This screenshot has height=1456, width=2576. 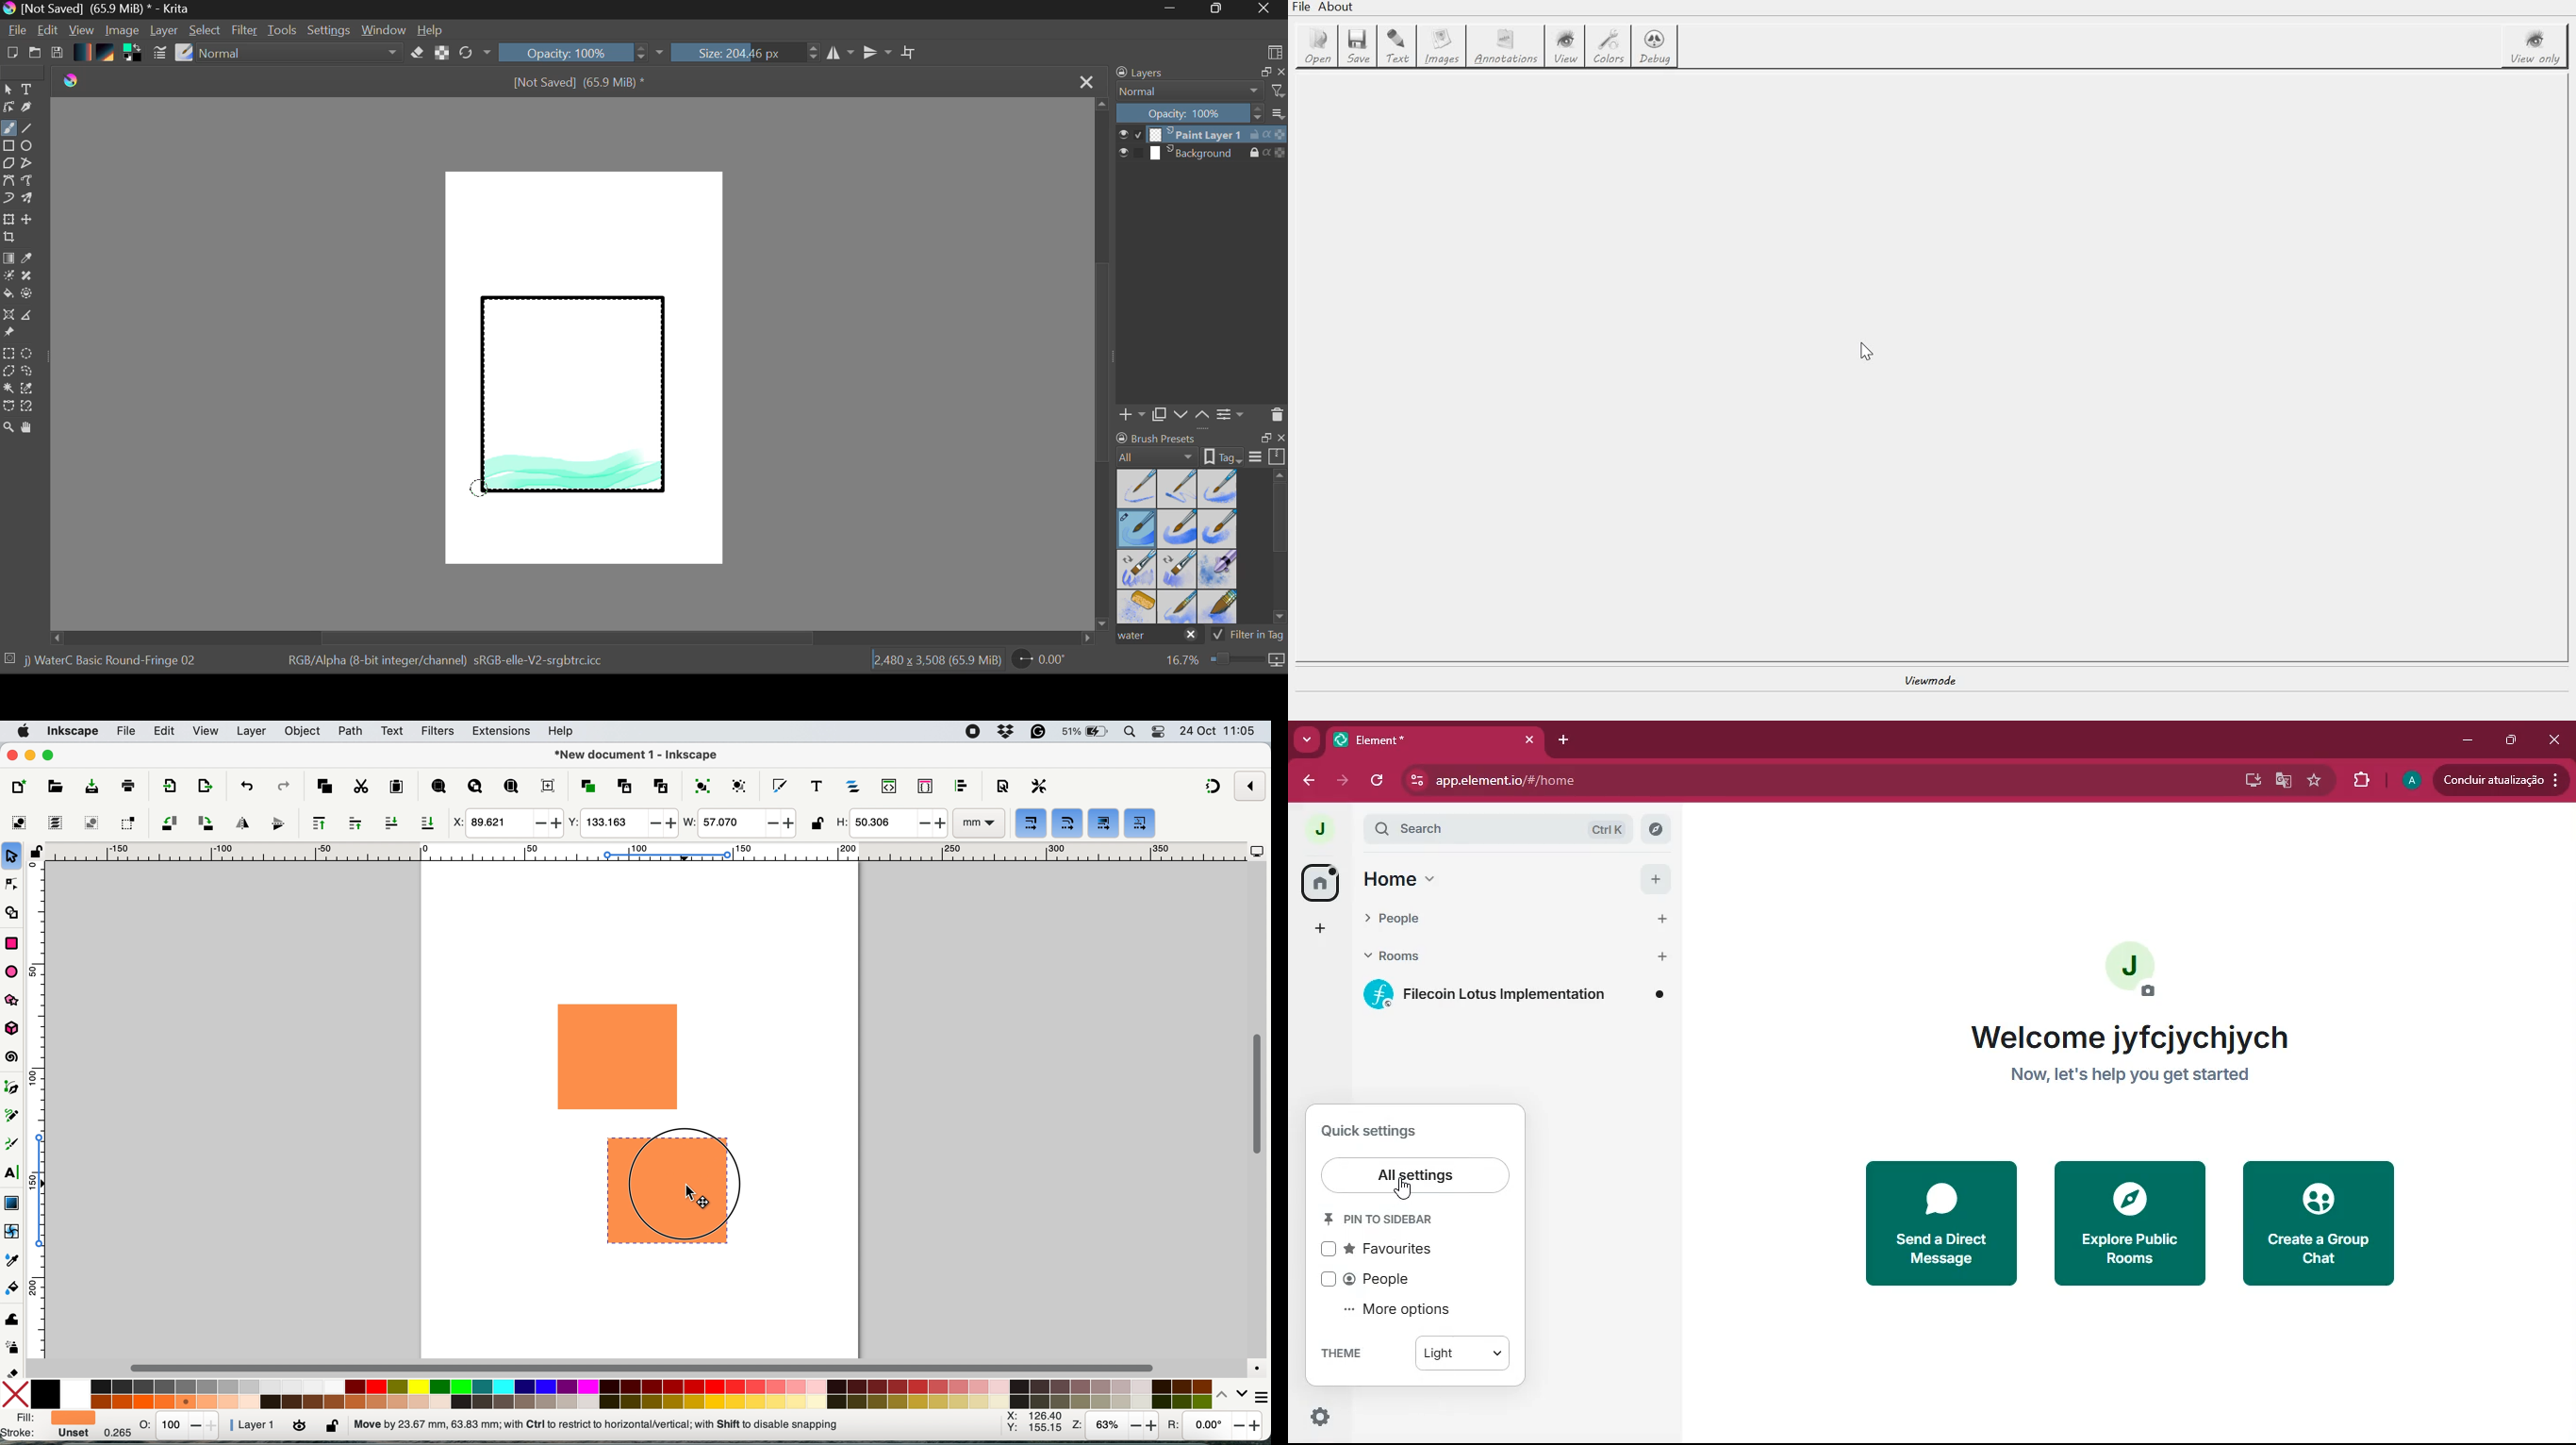 What do you see at coordinates (574, 408) in the screenshot?
I see `Rectangle Shape Selected` at bounding box center [574, 408].